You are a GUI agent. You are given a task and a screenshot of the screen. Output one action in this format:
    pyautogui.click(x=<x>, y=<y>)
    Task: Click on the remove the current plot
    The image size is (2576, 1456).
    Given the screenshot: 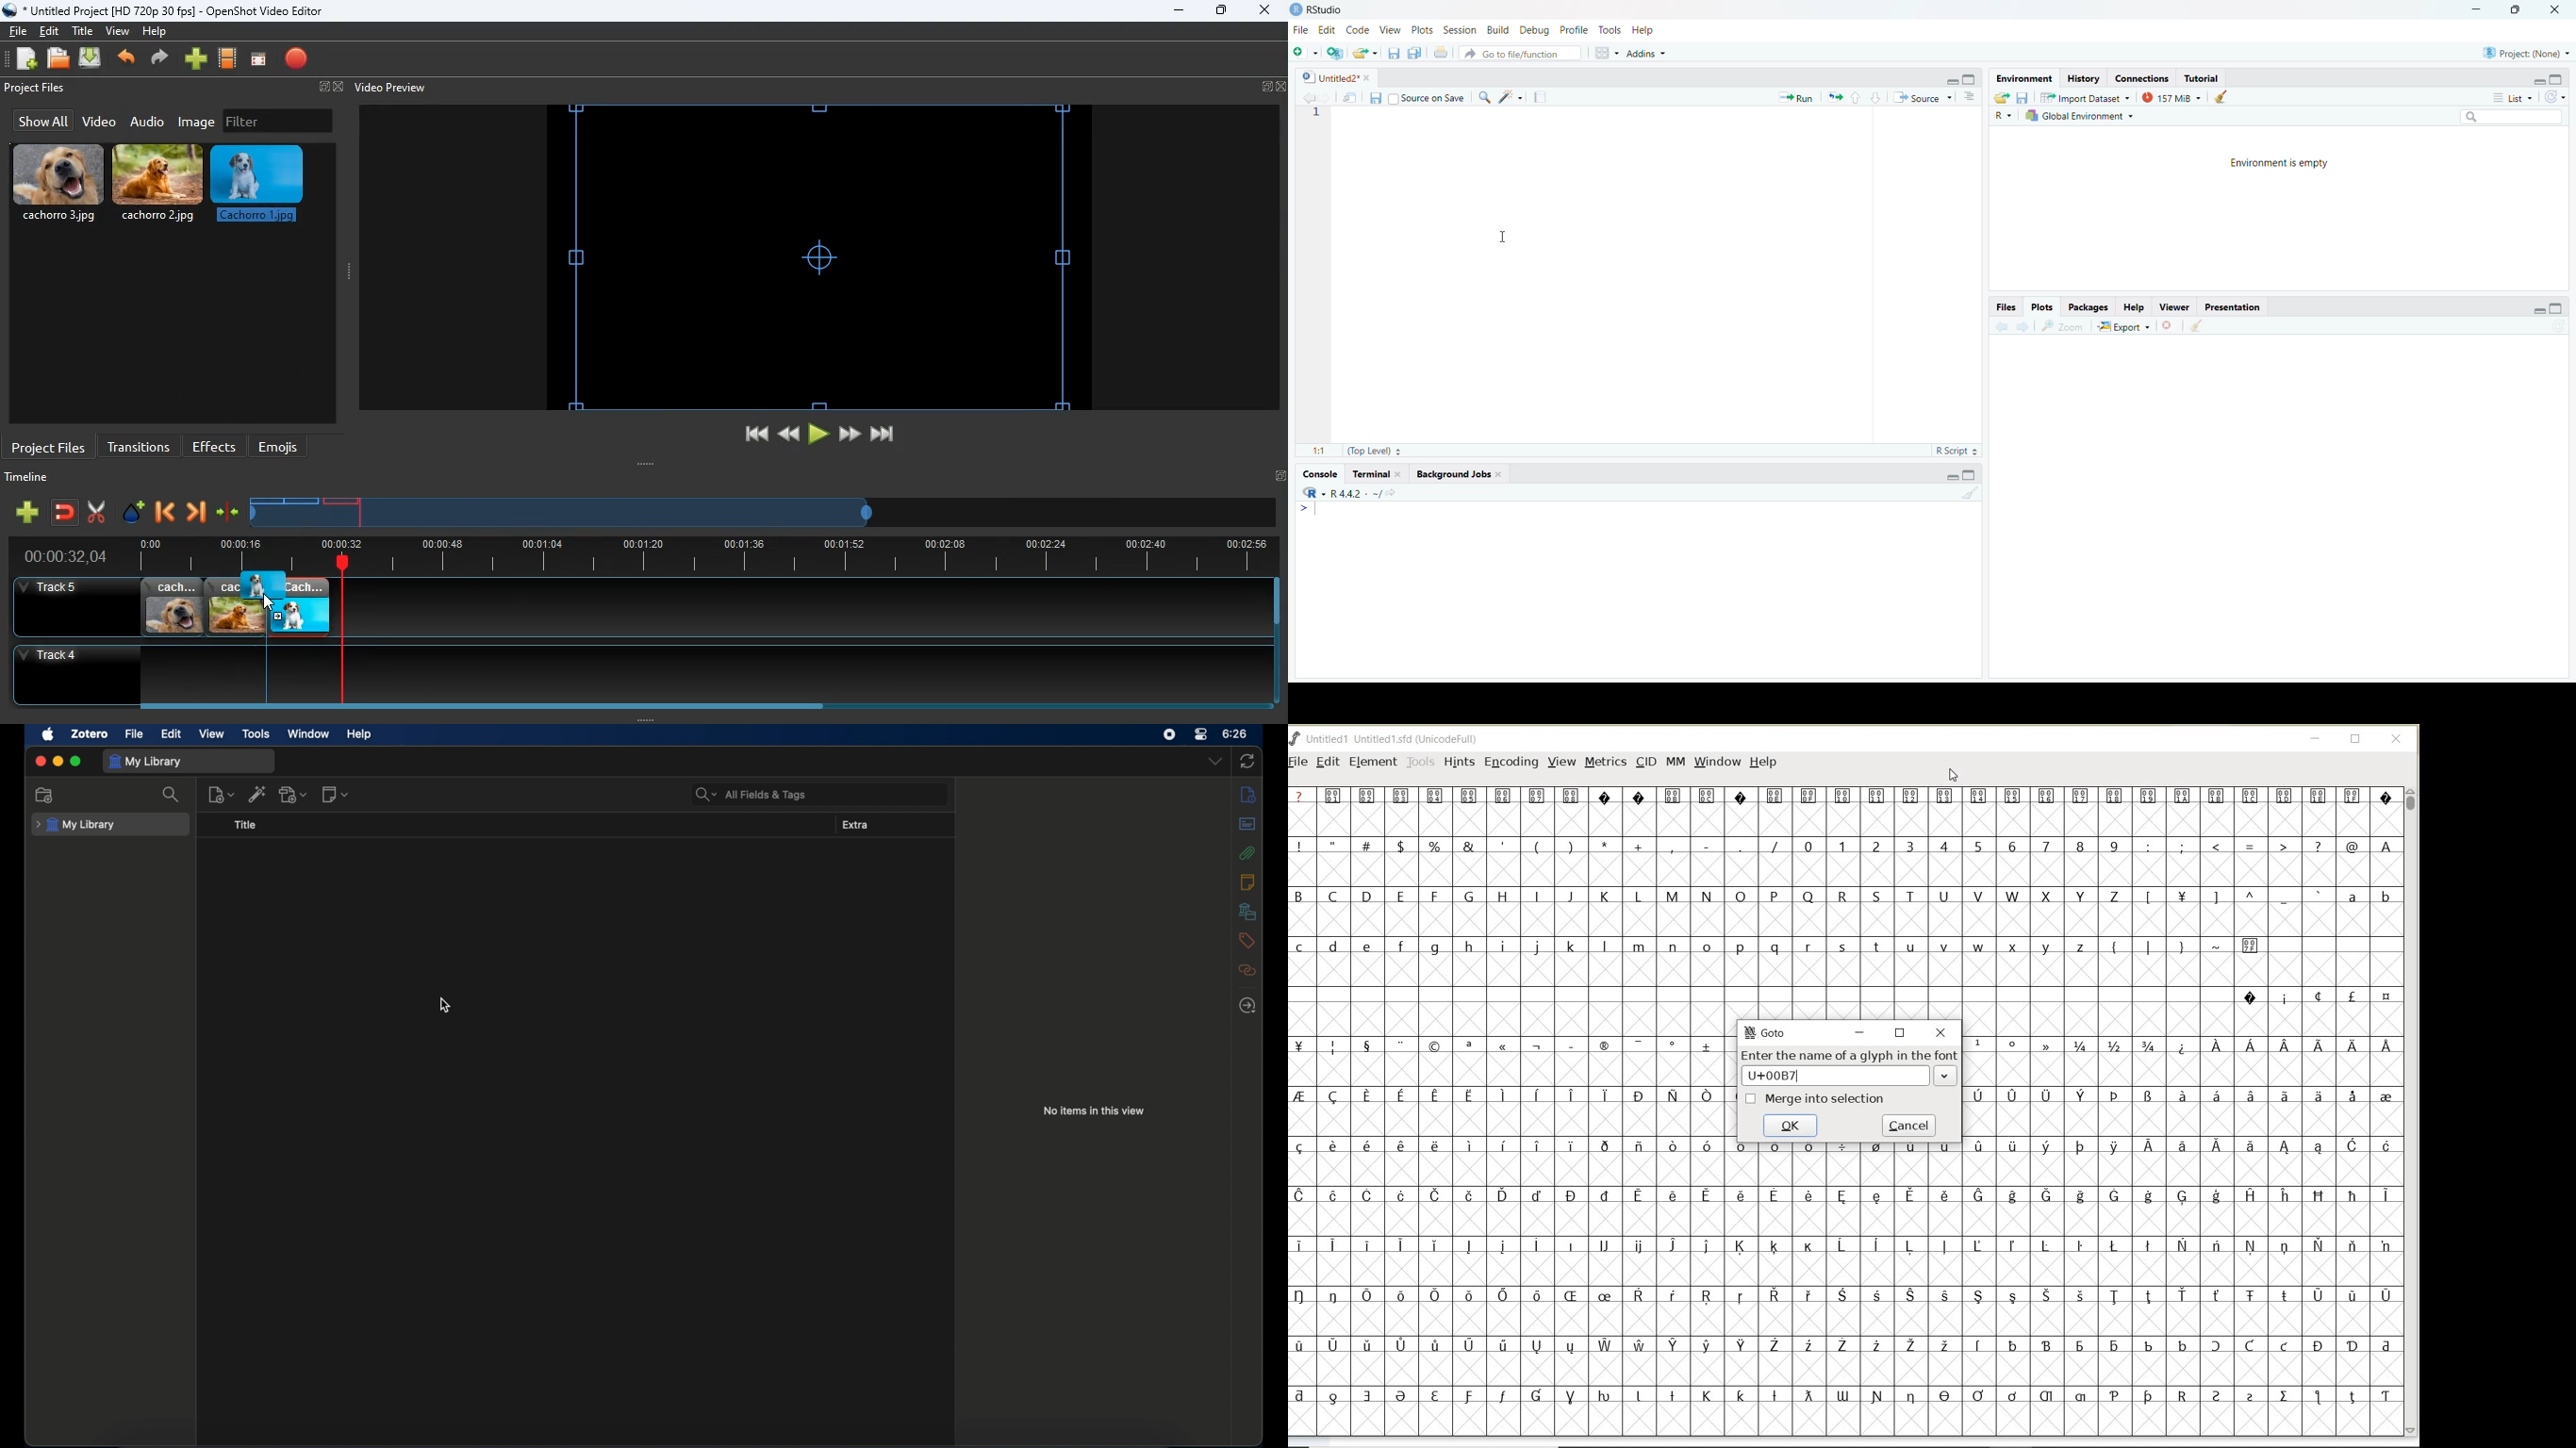 What is the action you would take?
    pyautogui.click(x=2169, y=326)
    